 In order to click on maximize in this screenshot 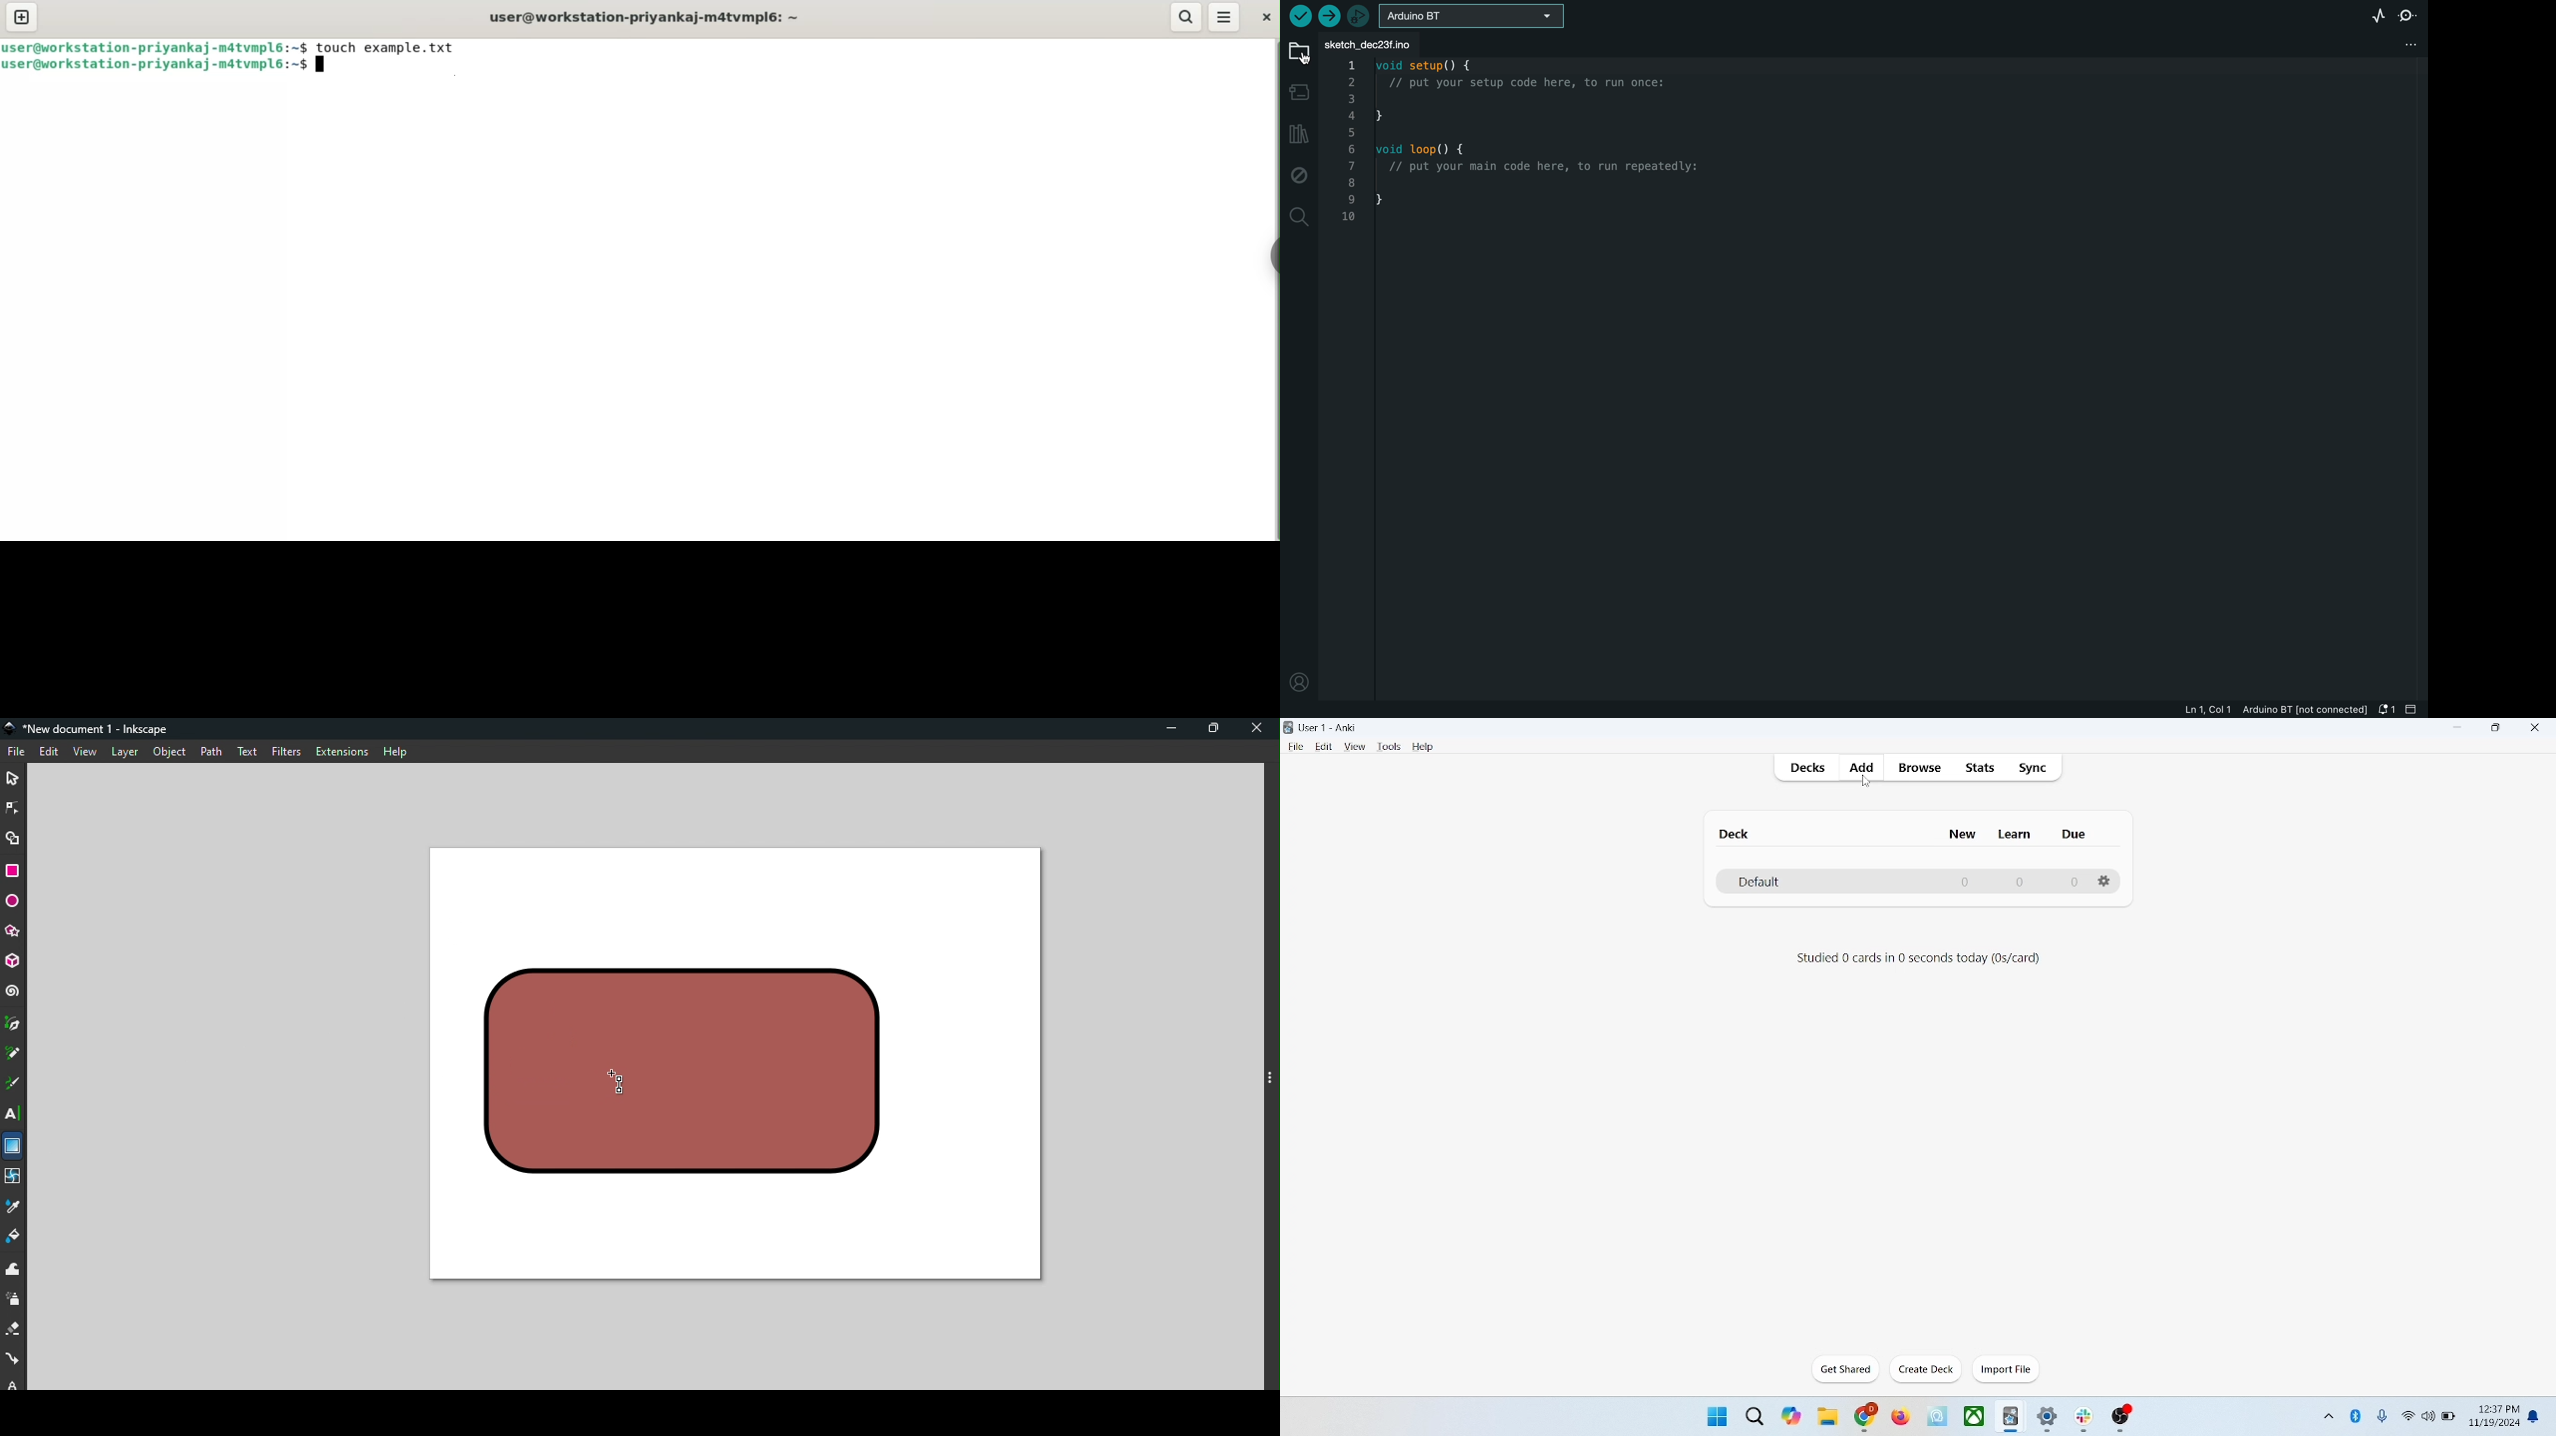, I will do `click(2497, 731)`.